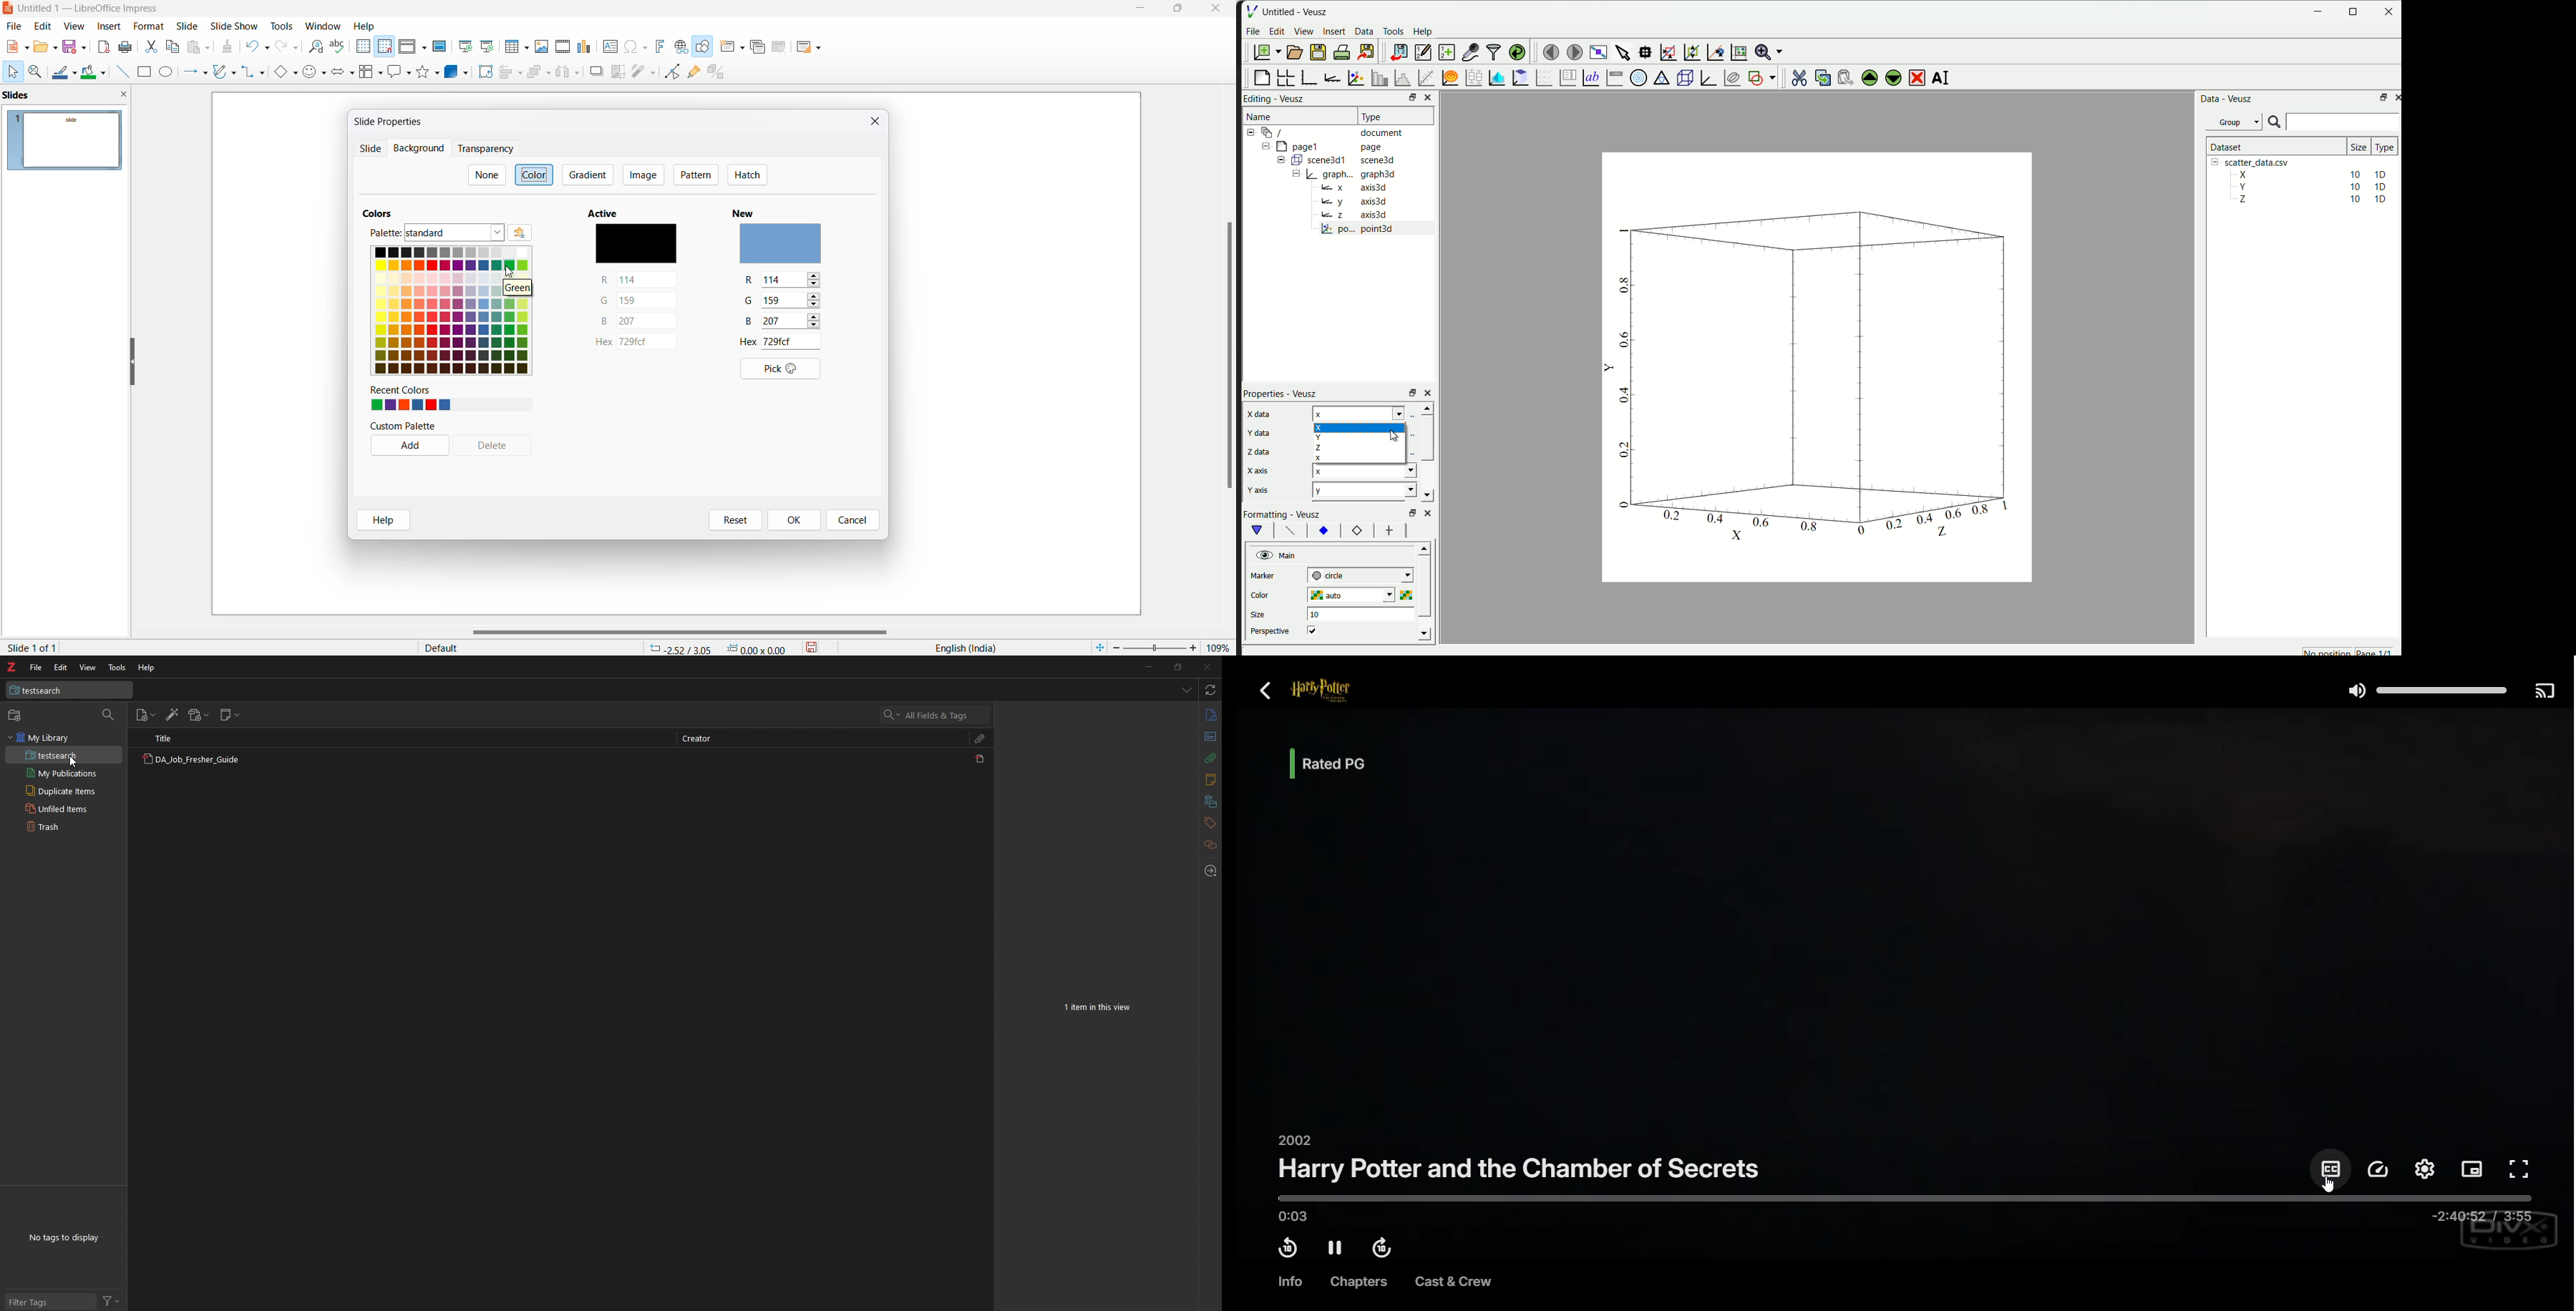 The image size is (2576, 1316). I want to click on slide layout, so click(808, 50).